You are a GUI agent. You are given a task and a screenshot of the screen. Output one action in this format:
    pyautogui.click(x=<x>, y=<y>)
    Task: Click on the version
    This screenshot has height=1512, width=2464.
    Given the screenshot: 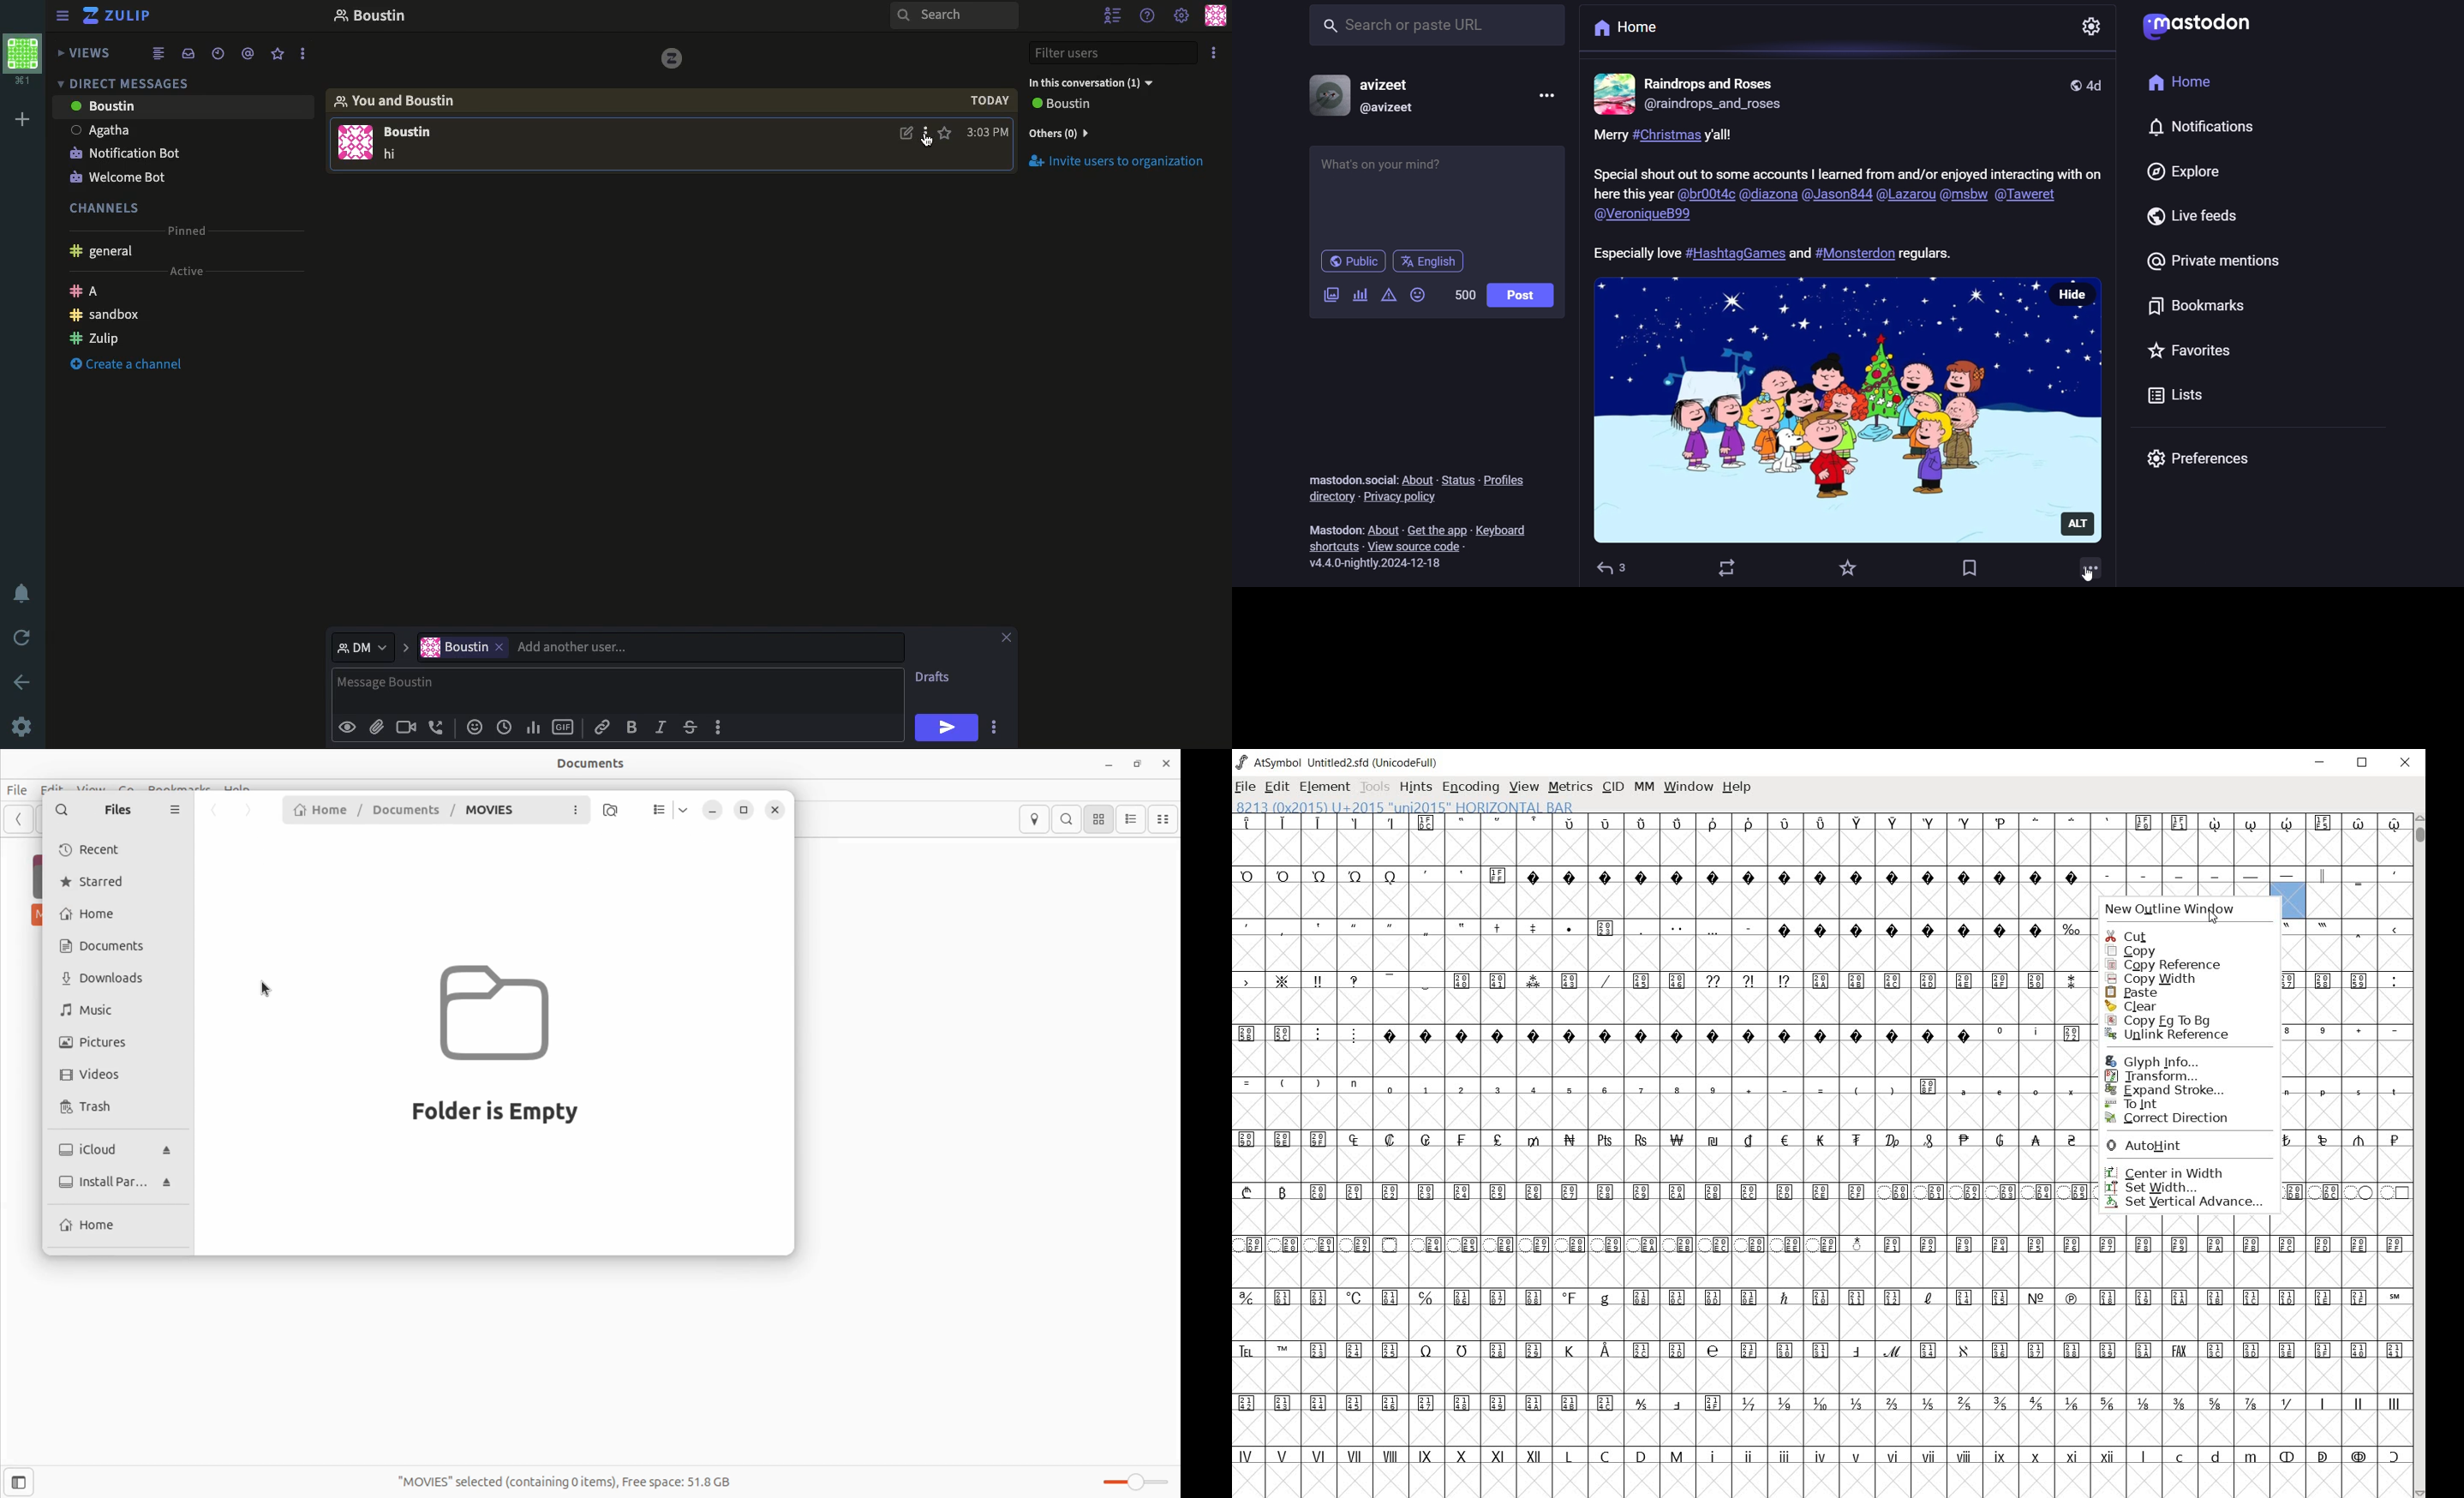 What is the action you would take?
    pyautogui.click(x=1384, y=564)
    